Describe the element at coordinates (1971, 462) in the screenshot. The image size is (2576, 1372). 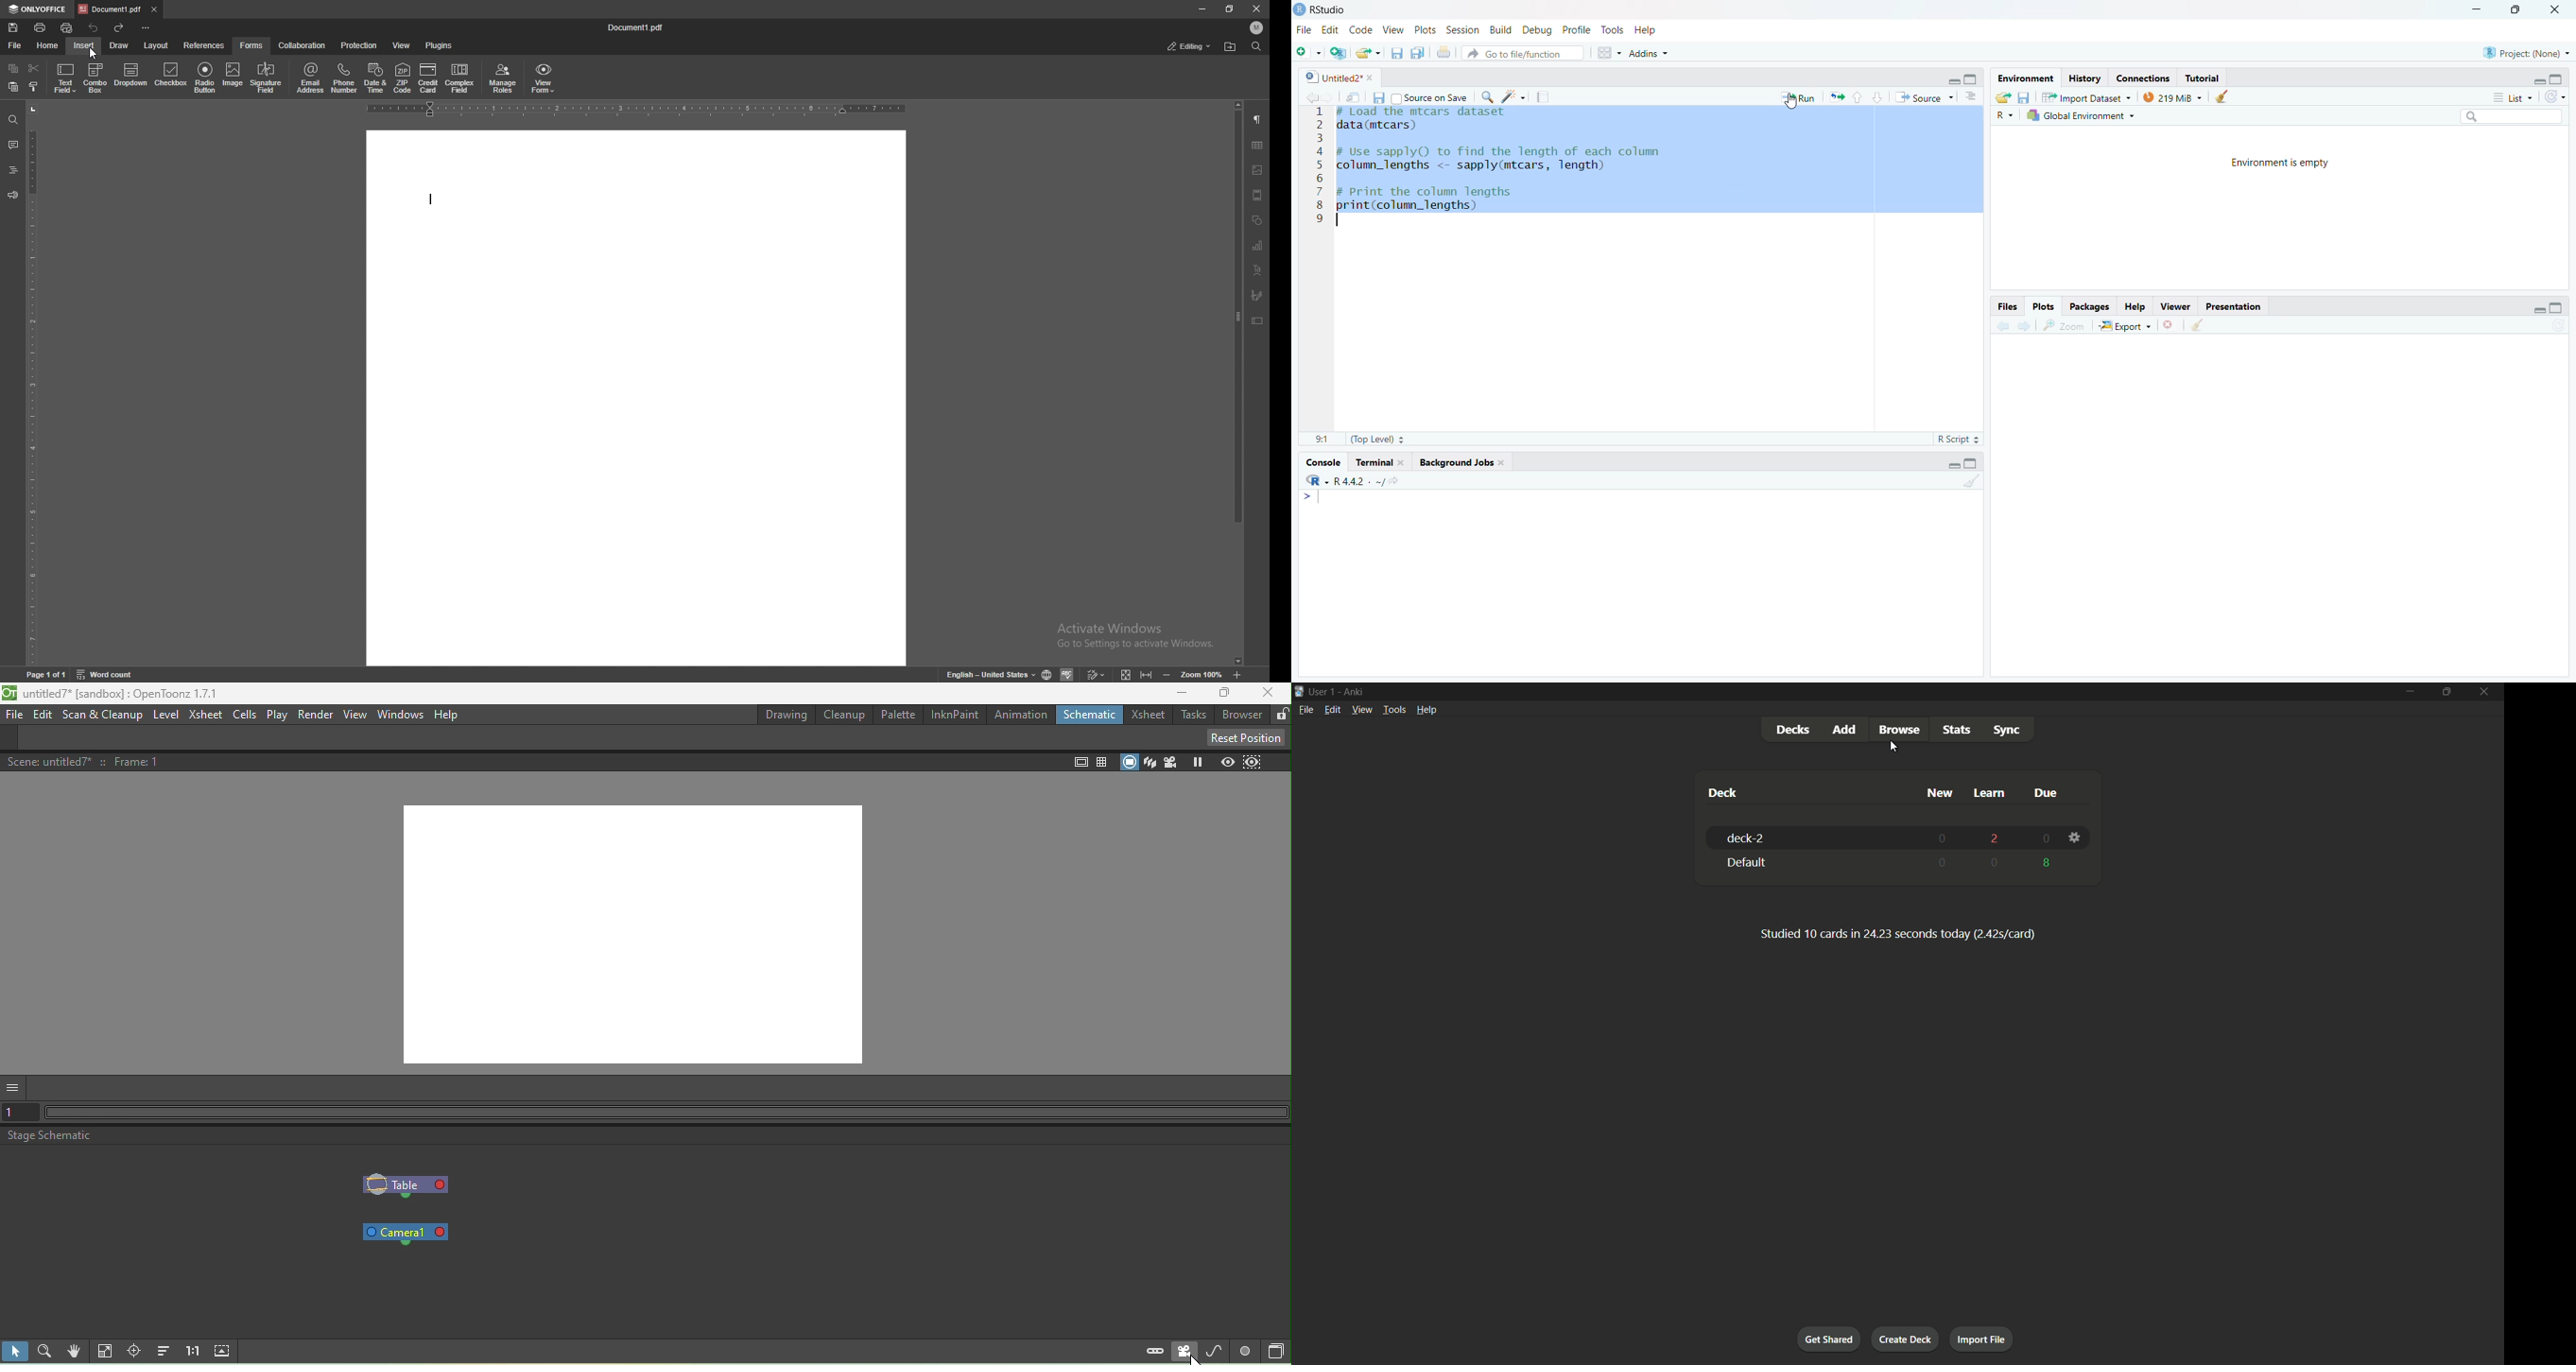
I see `Full Height` at that location.